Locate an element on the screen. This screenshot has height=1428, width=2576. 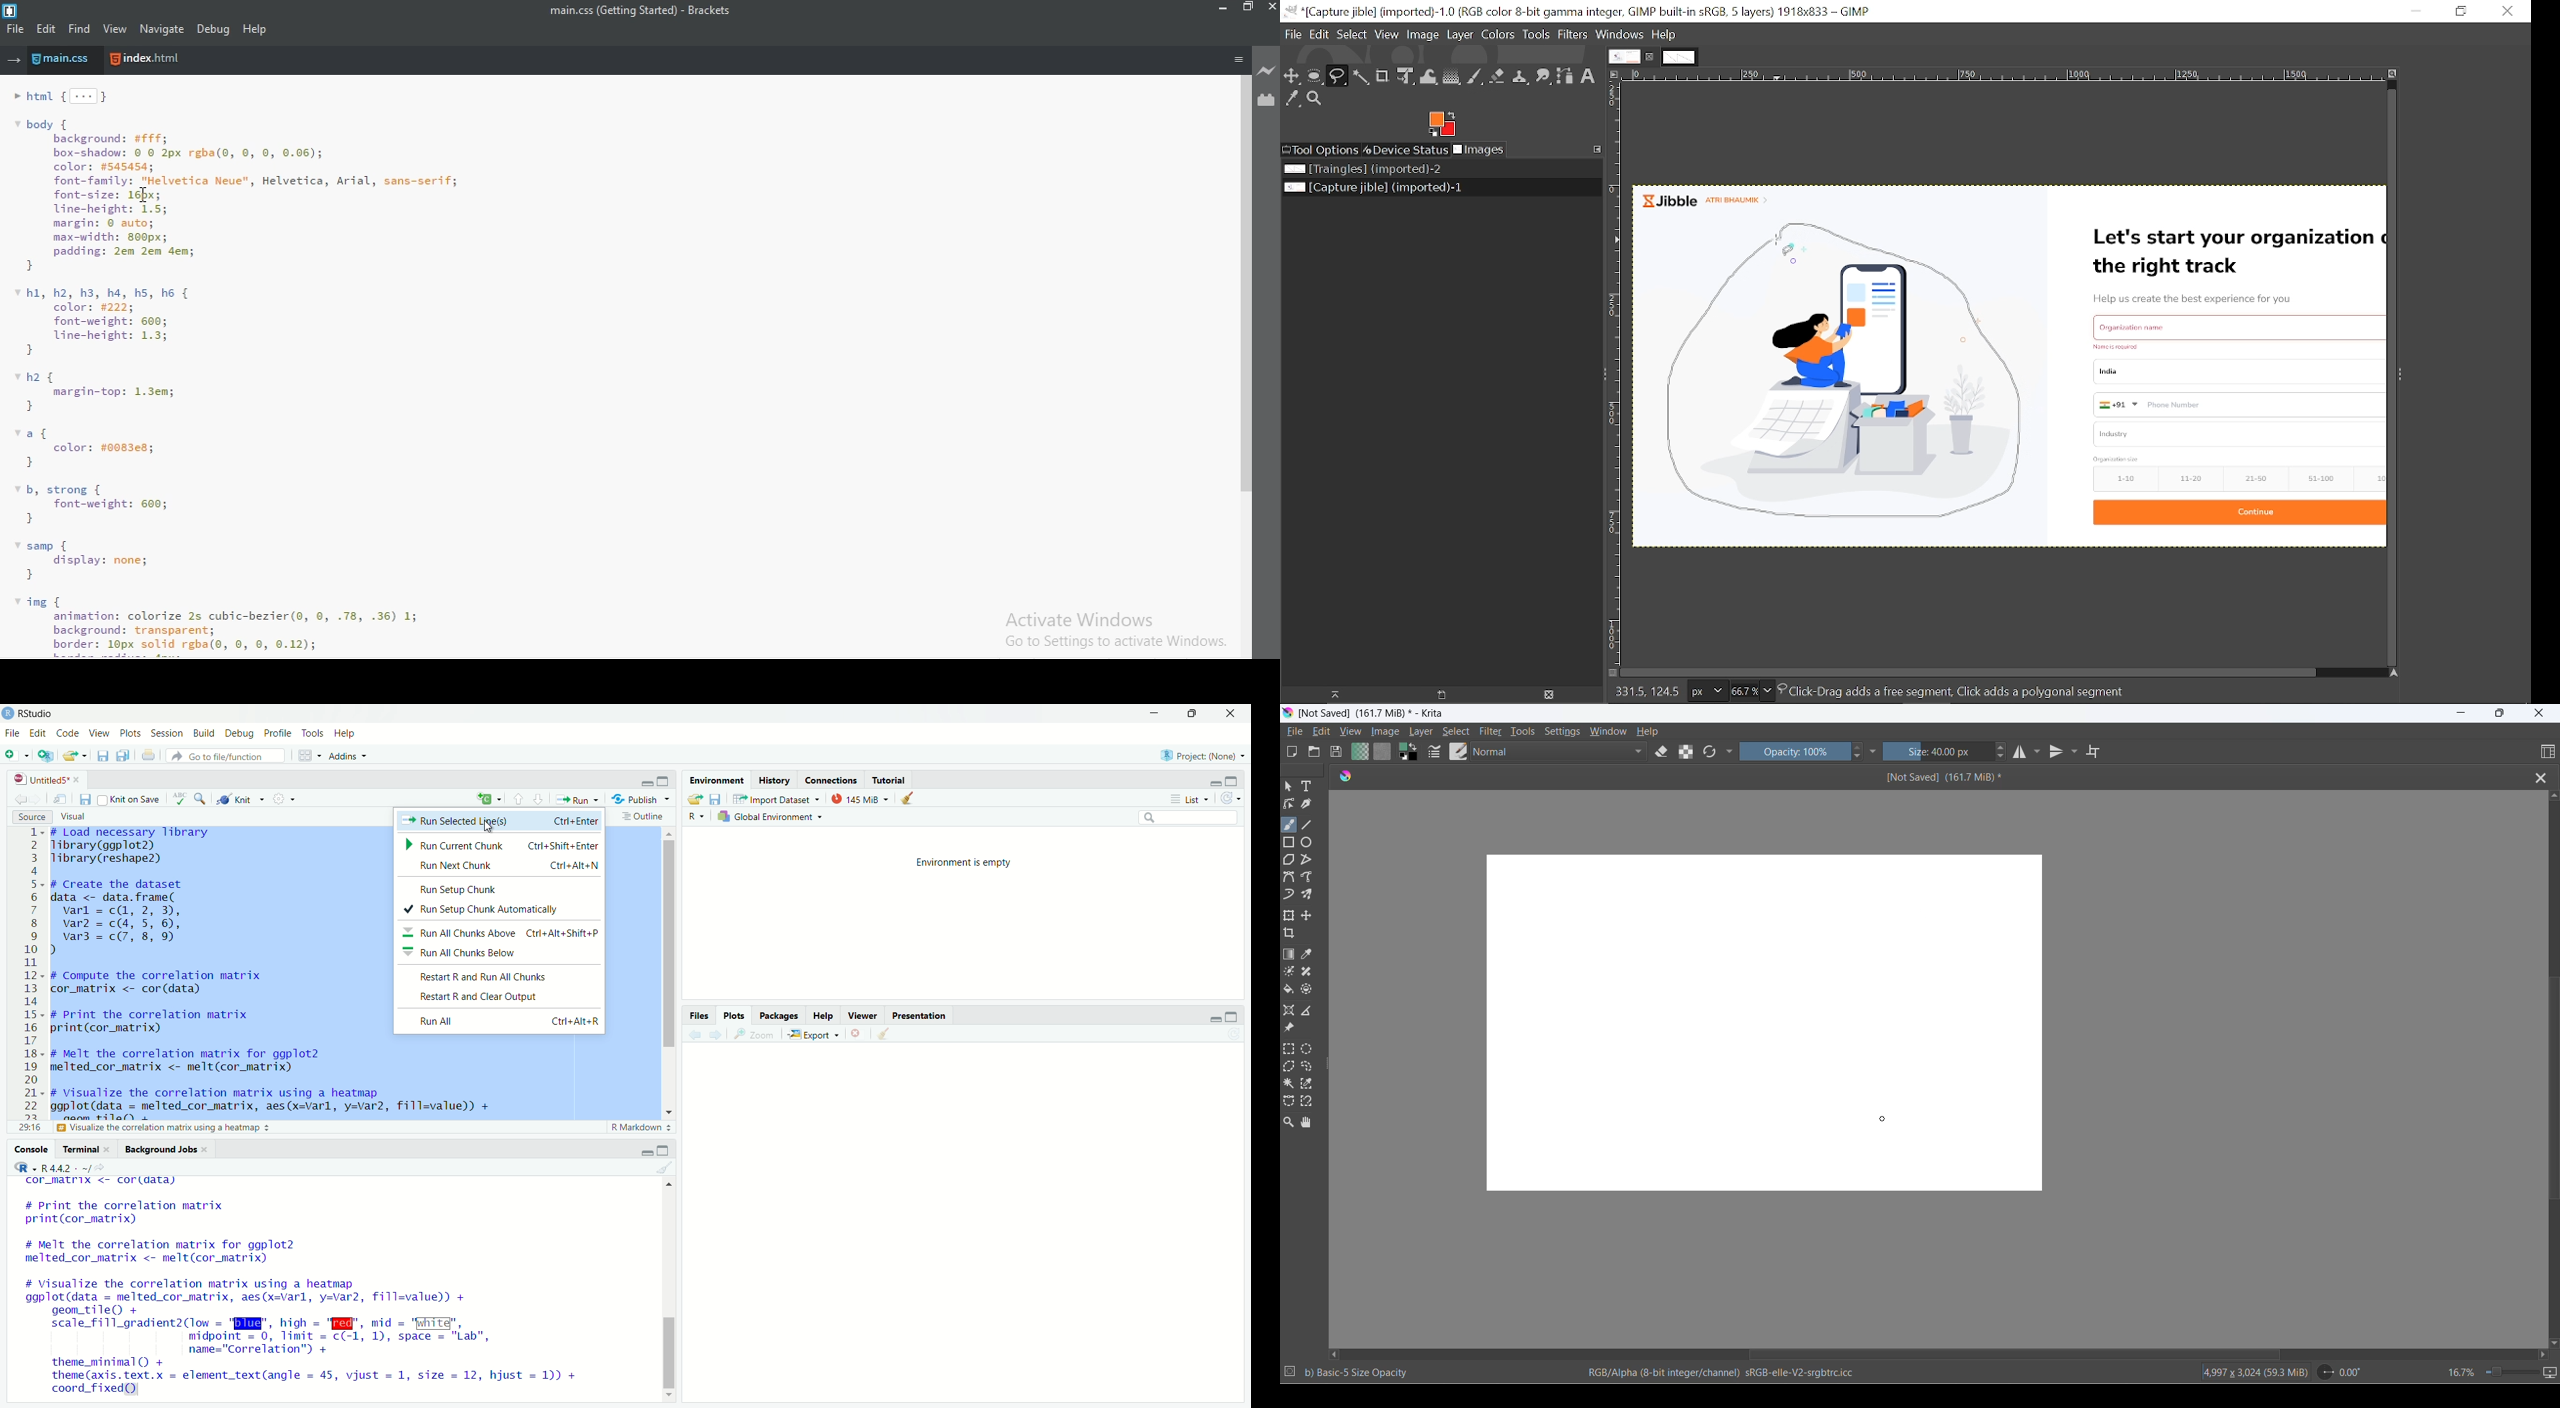
run all is located at coordinates (502, 1021).